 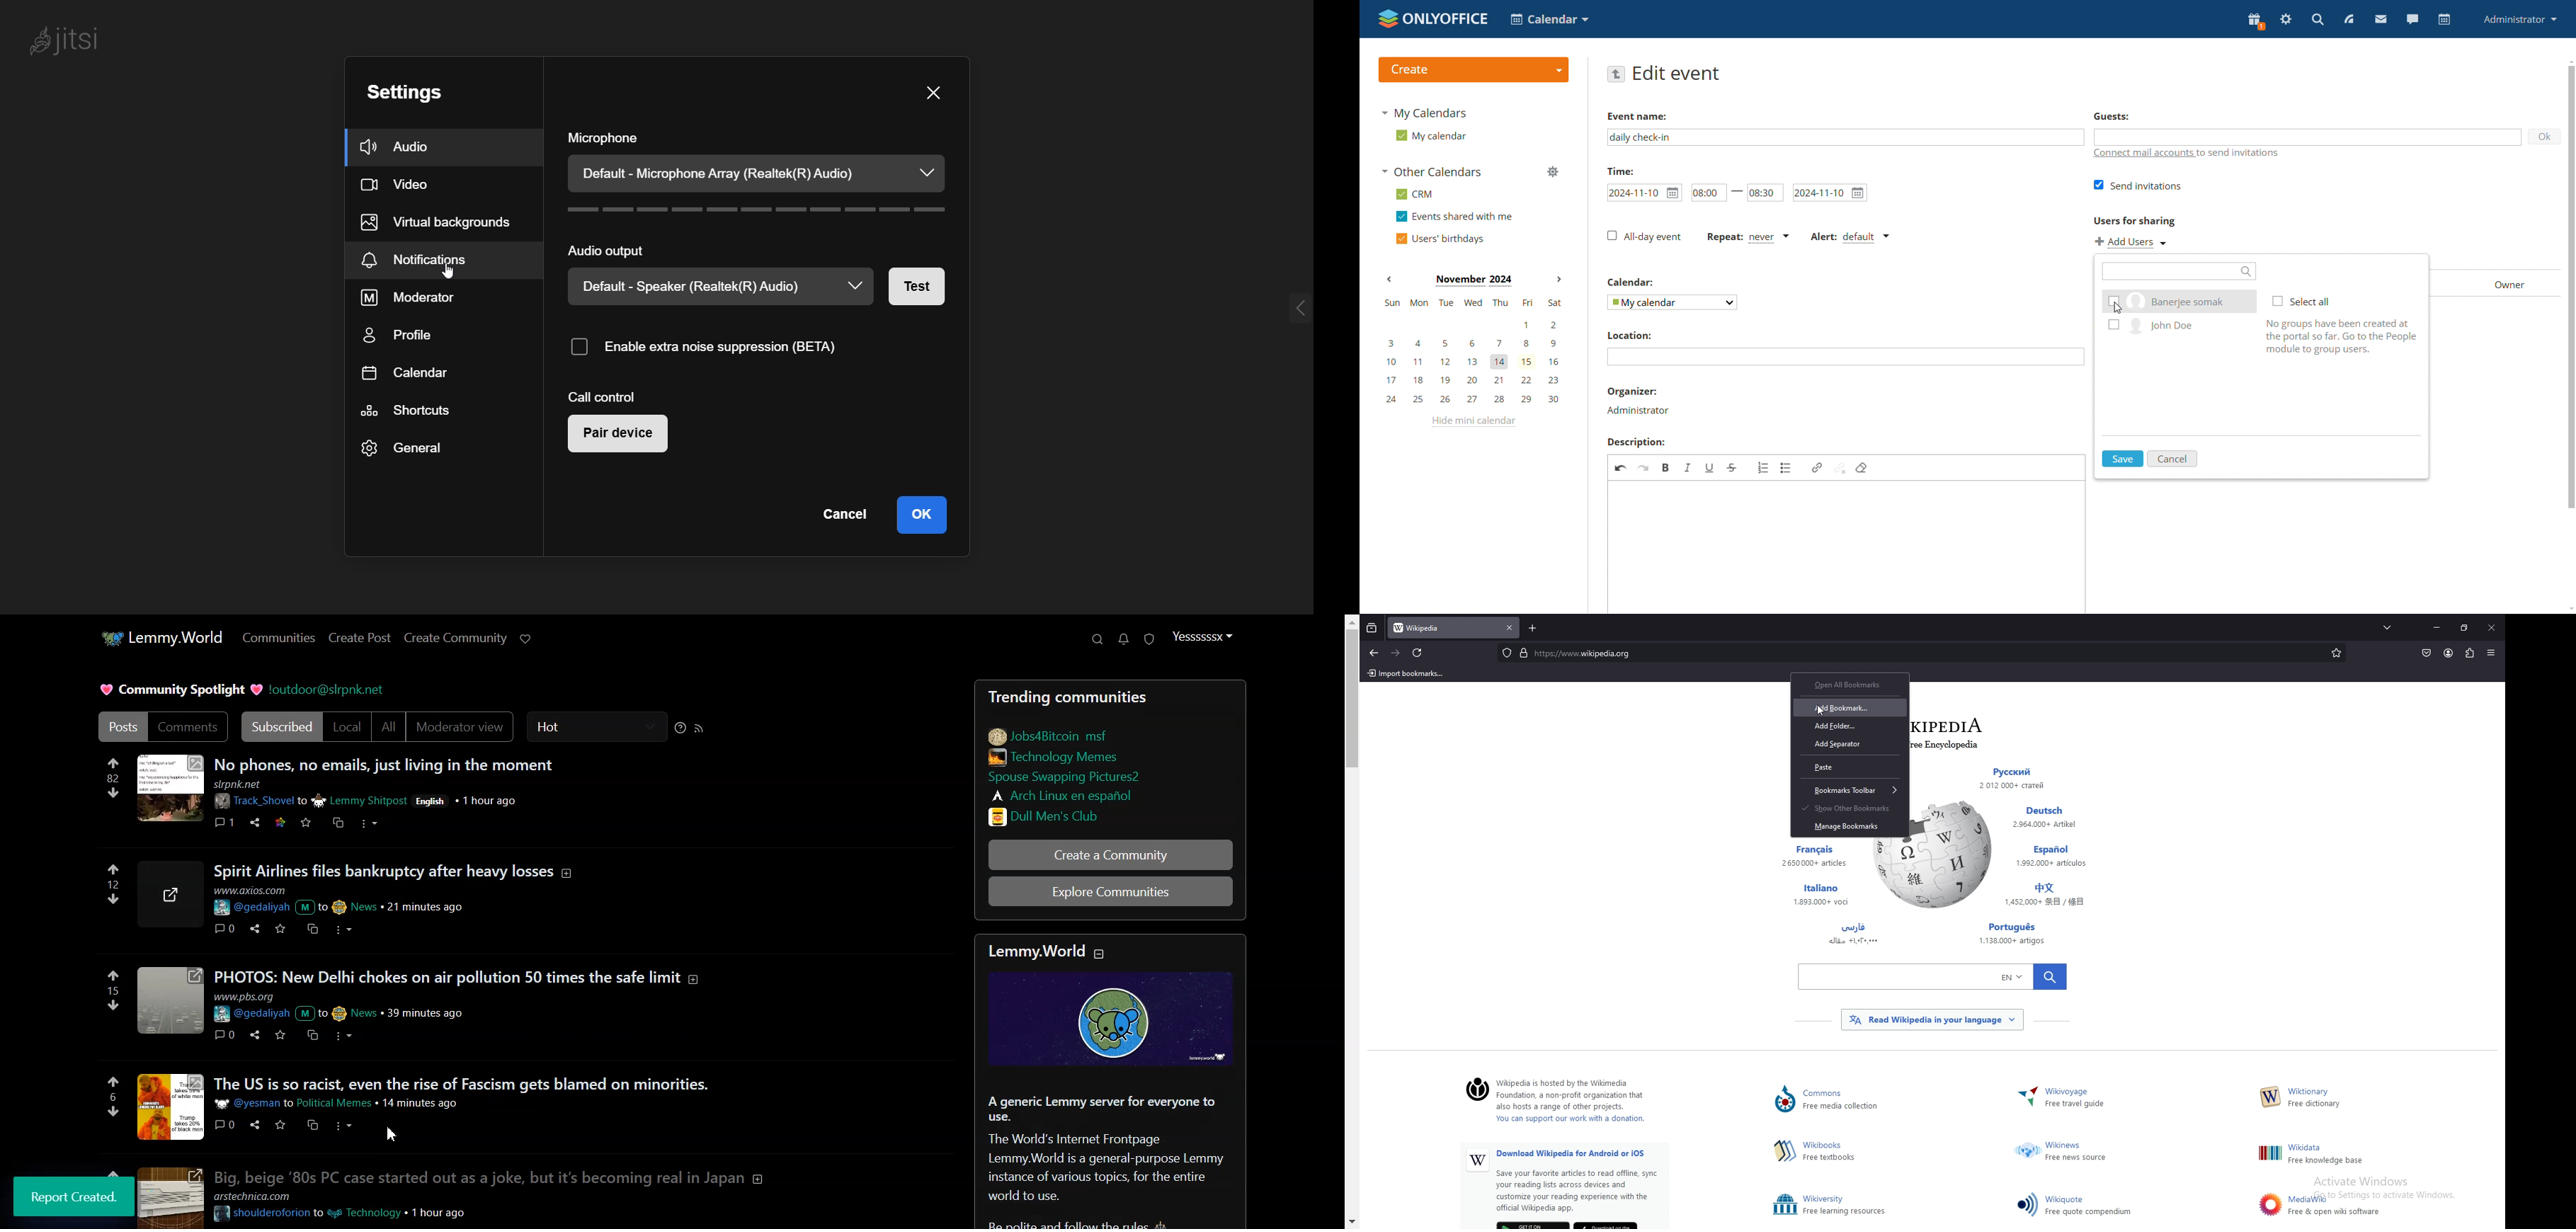 What do you see at coordinates (159, 636) in the screenshot?
I see `Home page` at bounding box center [159, 636].